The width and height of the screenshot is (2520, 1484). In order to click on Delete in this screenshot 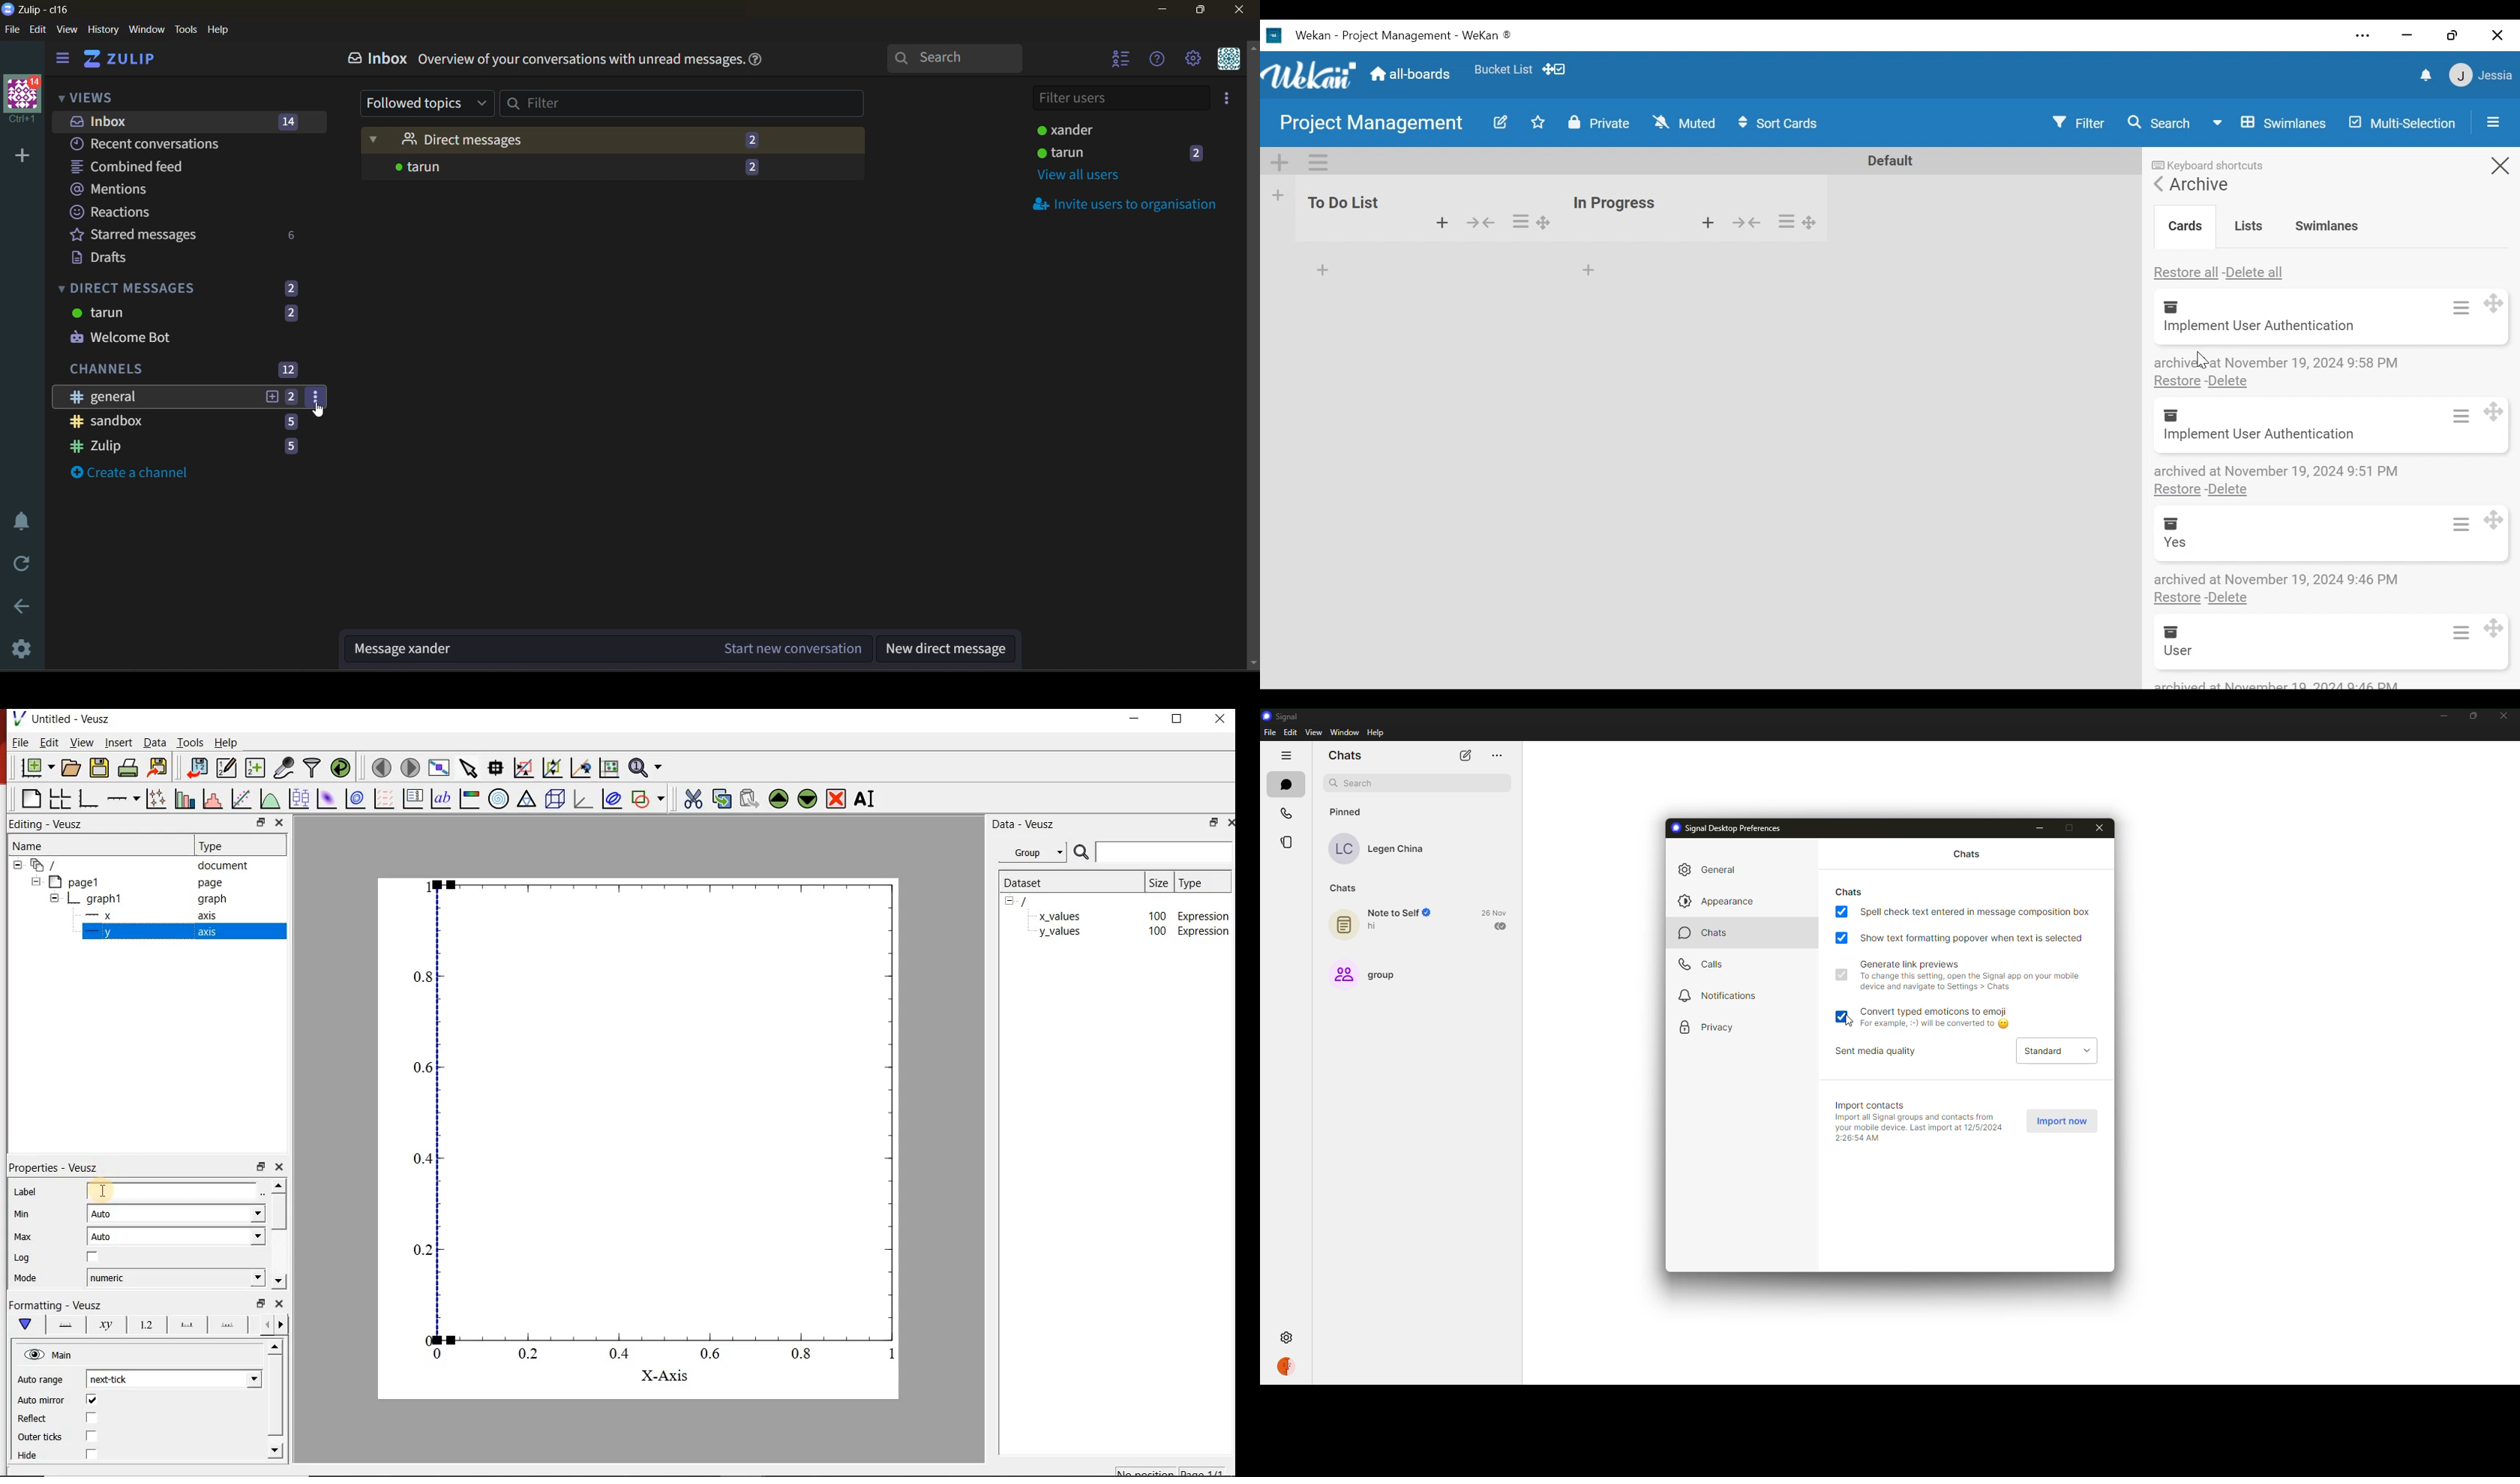, I will do `click(2228, 599)`.